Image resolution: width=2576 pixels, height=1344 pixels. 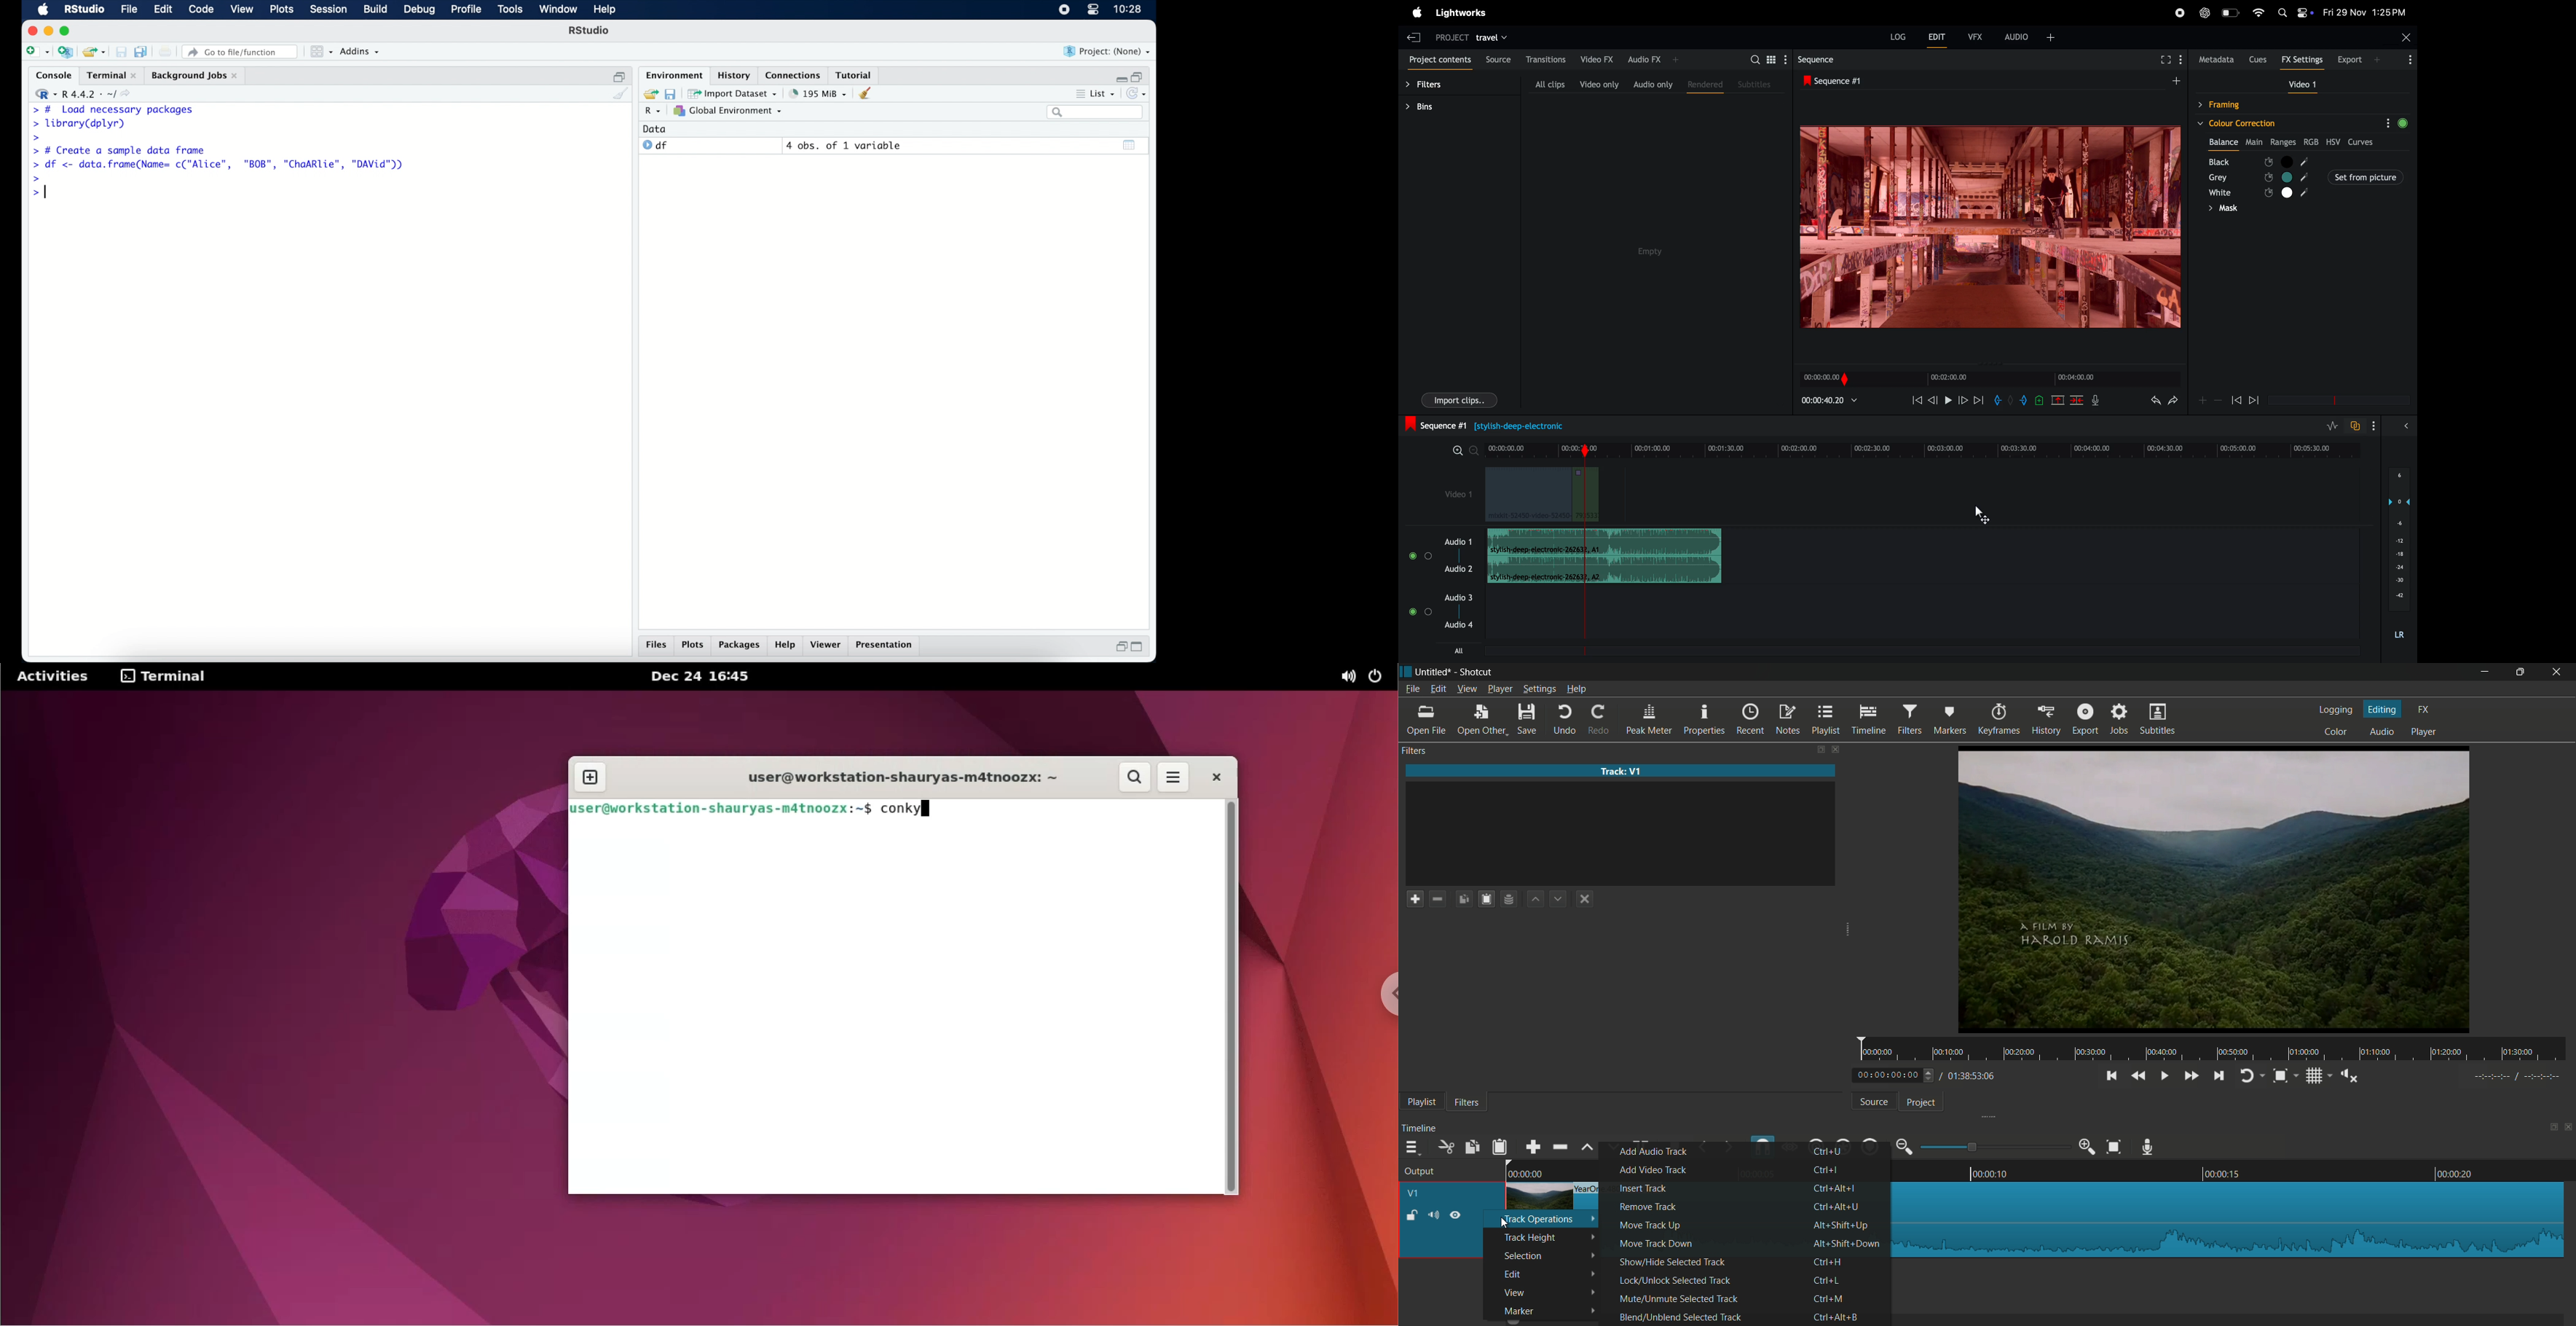 I want to click on hide, so click(x=1455, y=1216).